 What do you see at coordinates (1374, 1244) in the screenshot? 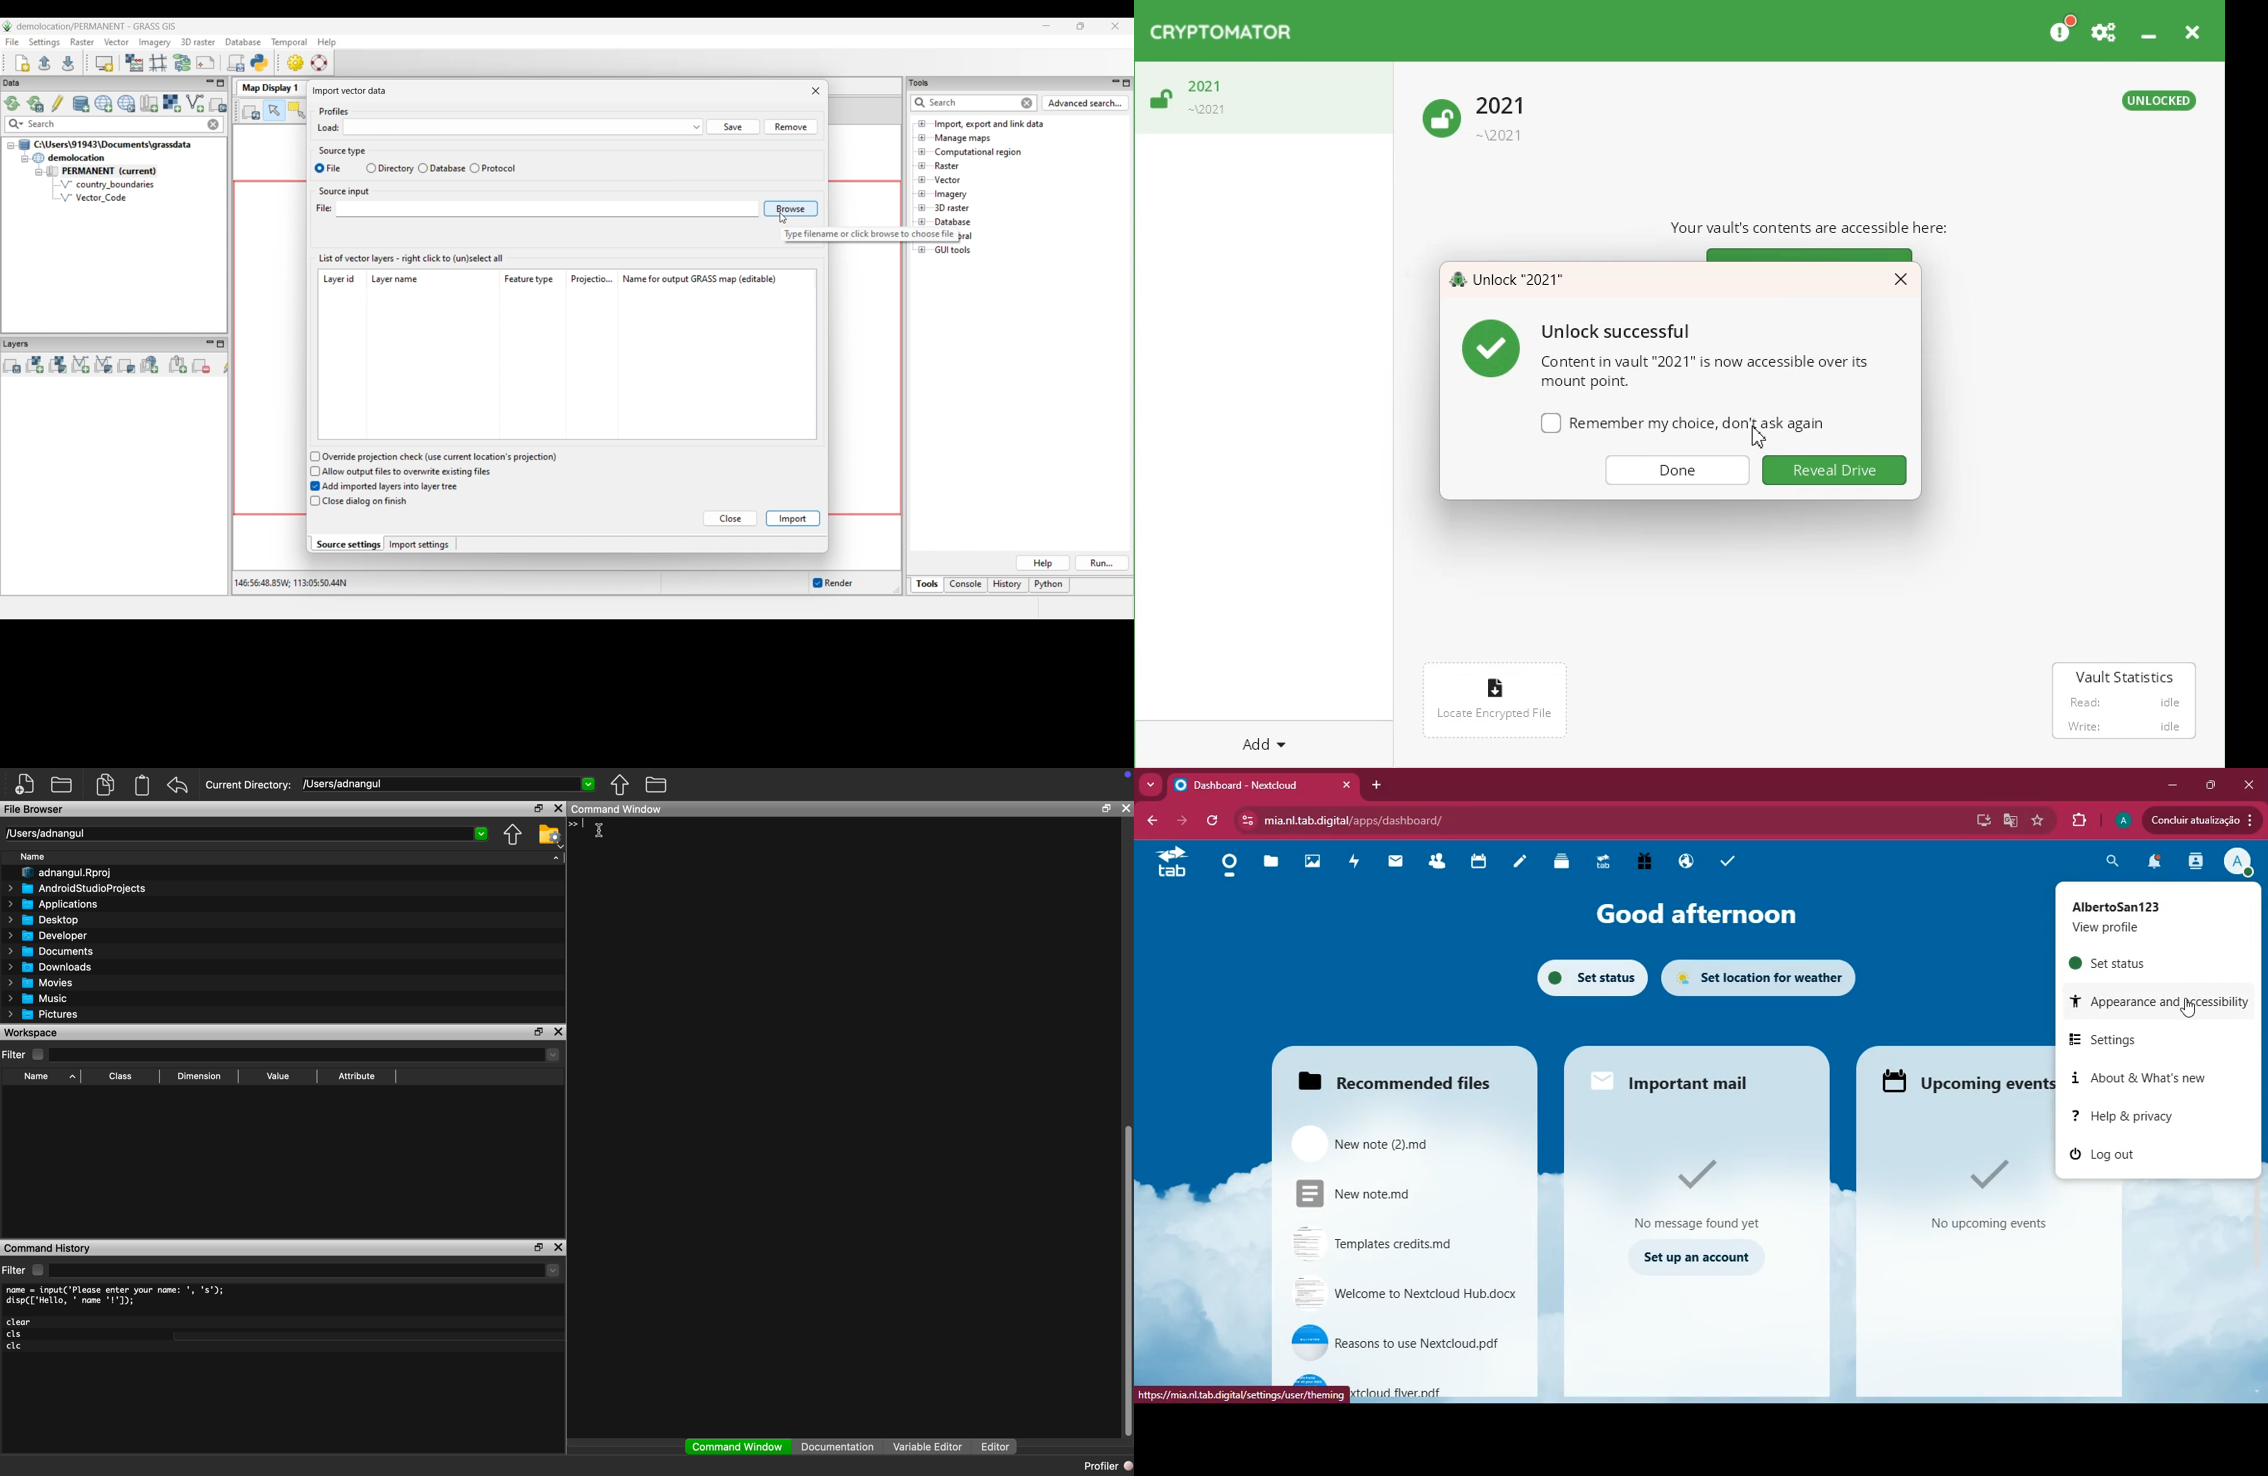
I see `Templates credits.md` at bounding box center [1374, 1244].